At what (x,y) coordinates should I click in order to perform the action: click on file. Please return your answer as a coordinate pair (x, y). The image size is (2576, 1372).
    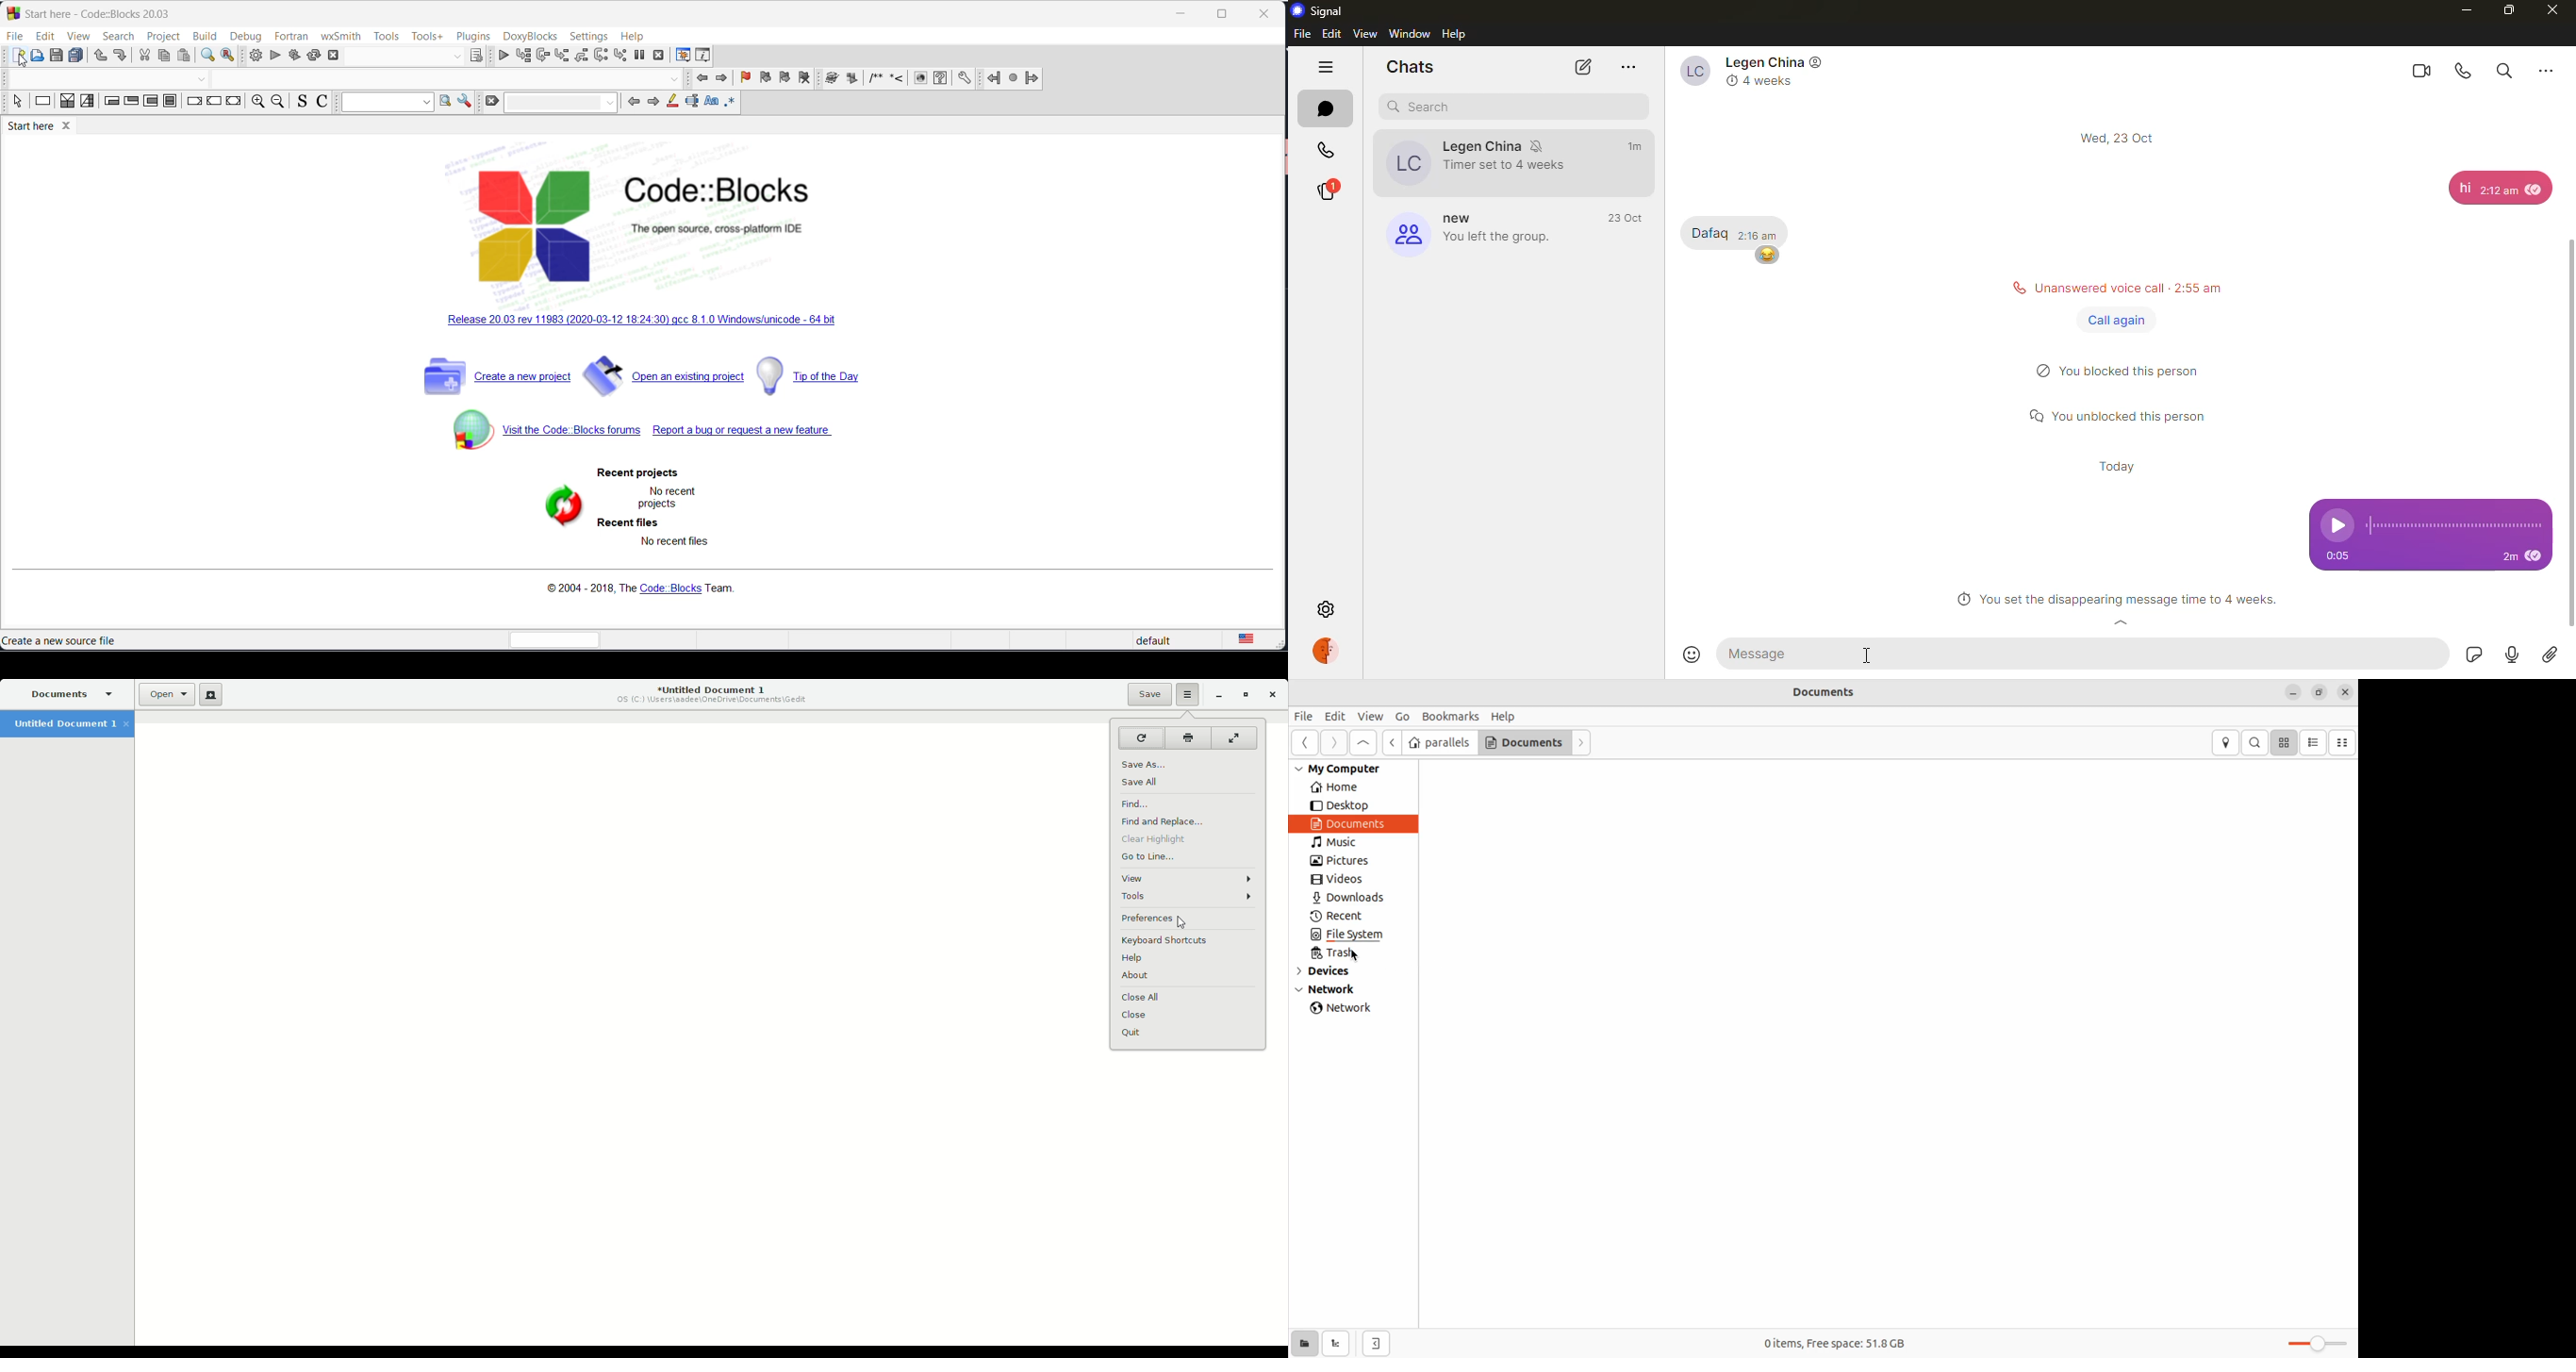
    Looking at the image, I should click on (1302, 34).